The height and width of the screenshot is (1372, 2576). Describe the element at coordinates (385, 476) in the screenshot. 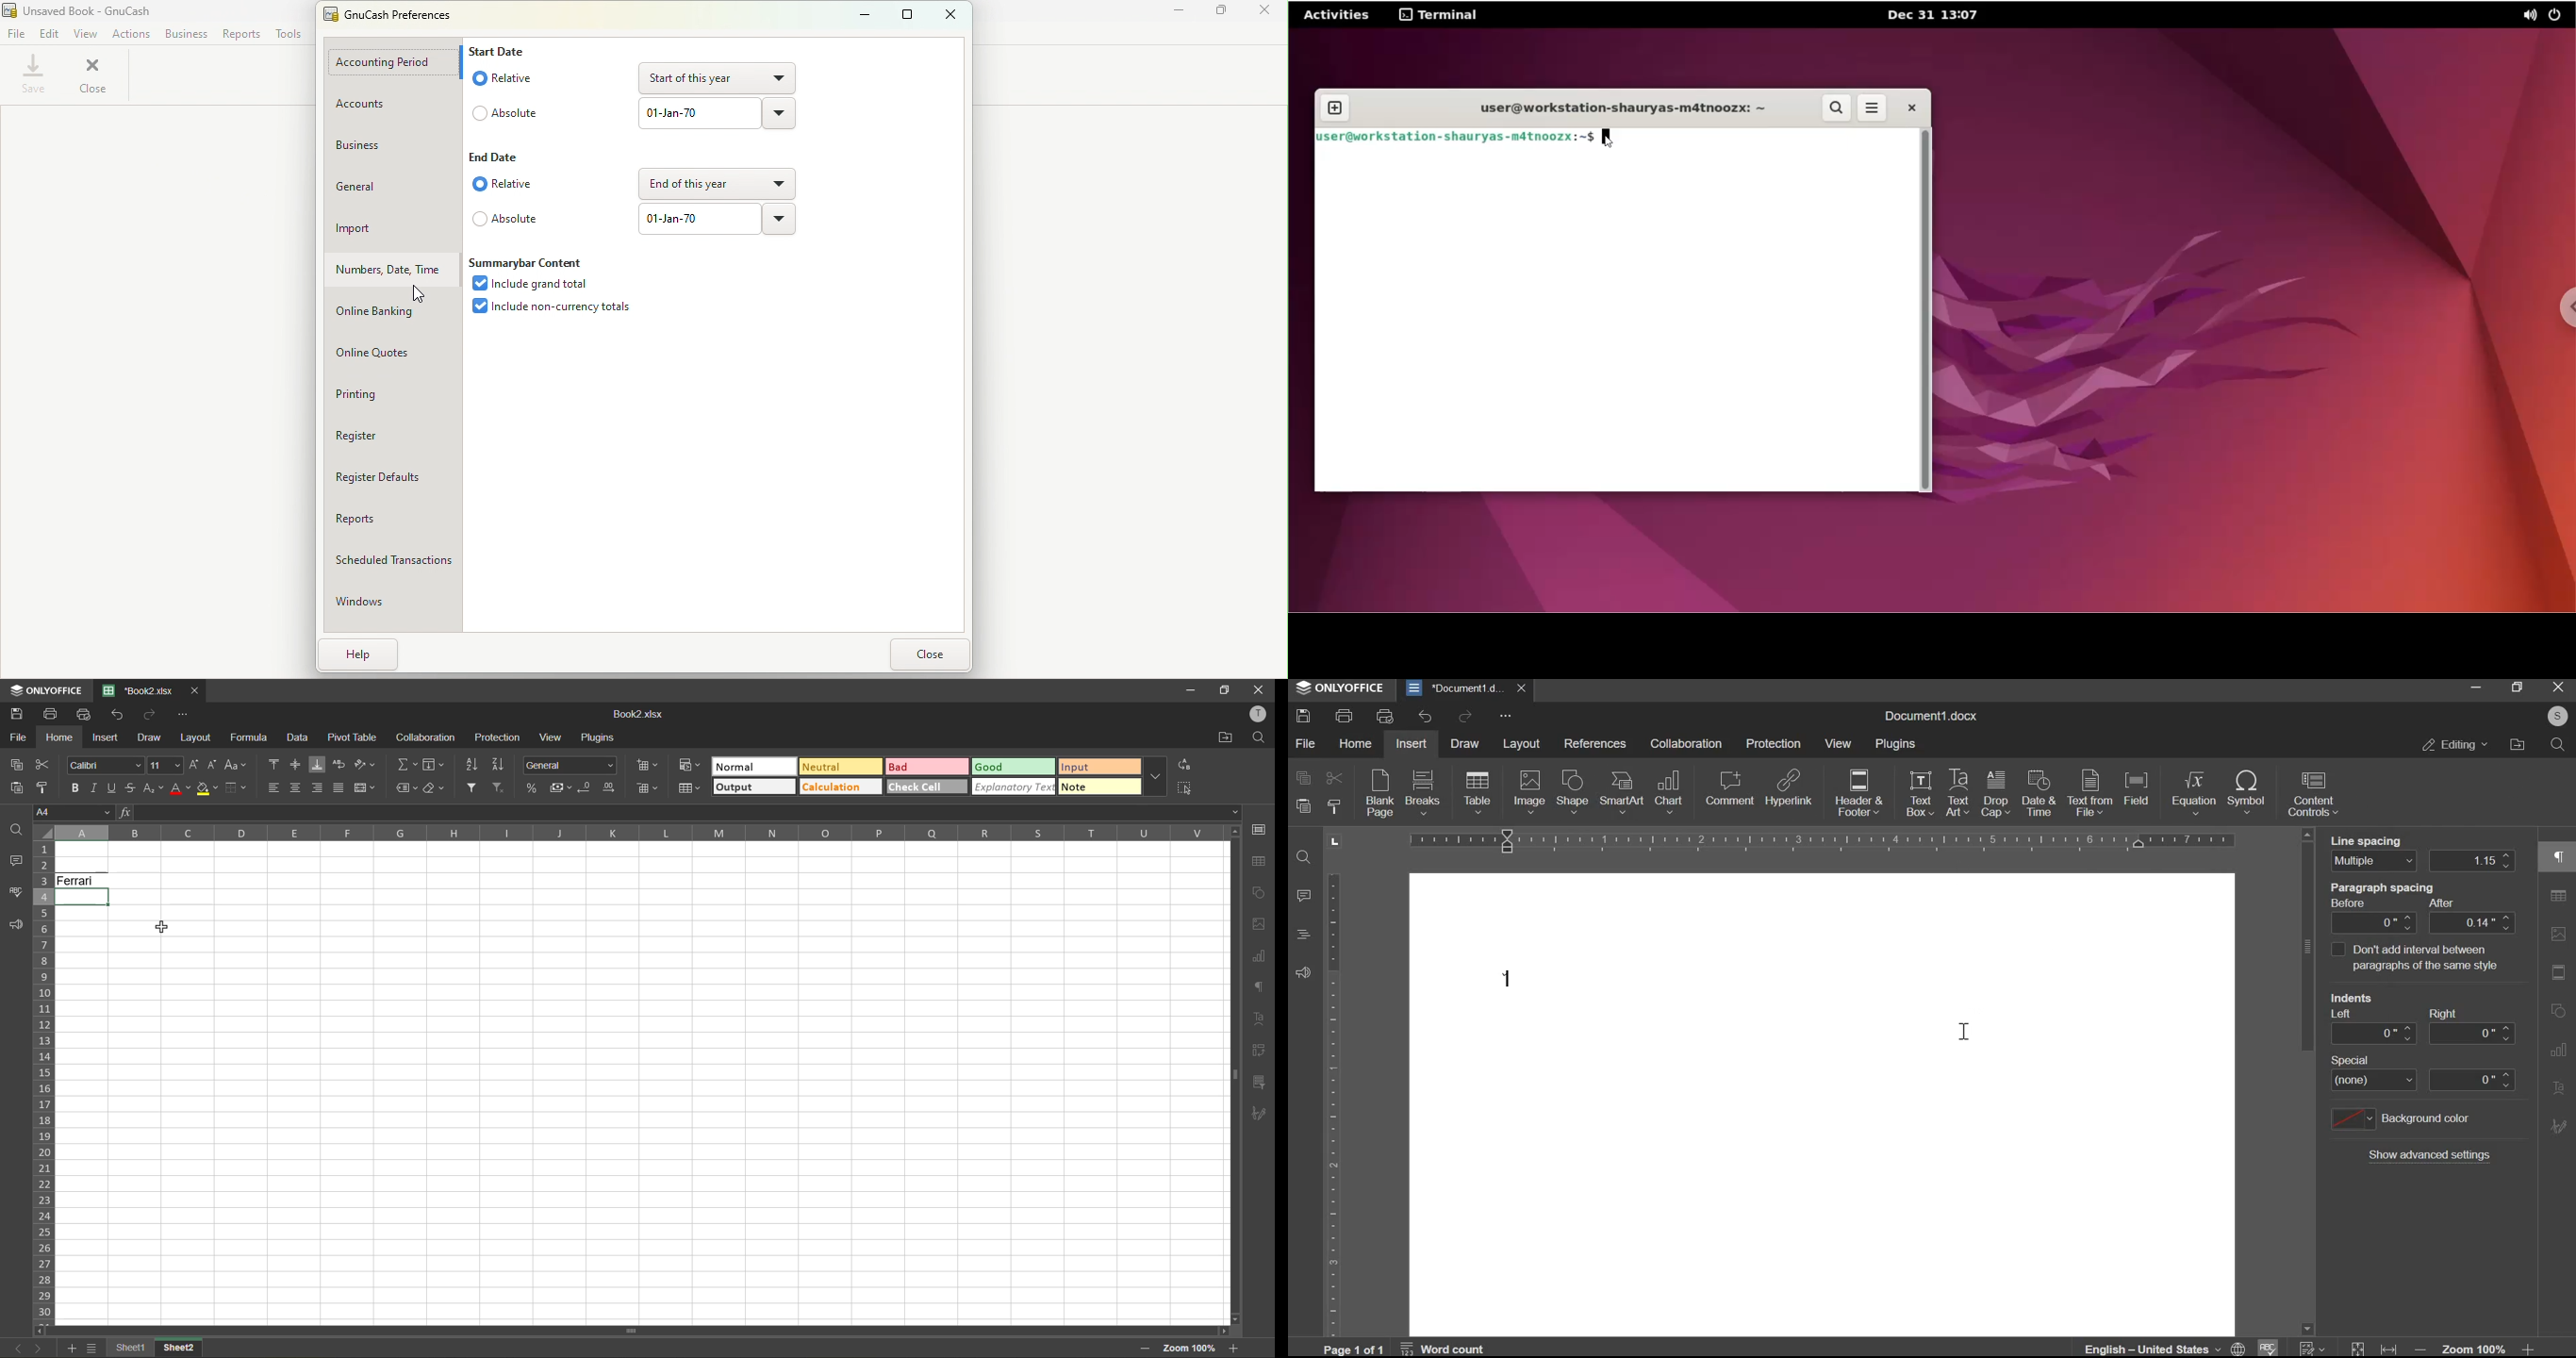

I see `Register defaults` at that location.